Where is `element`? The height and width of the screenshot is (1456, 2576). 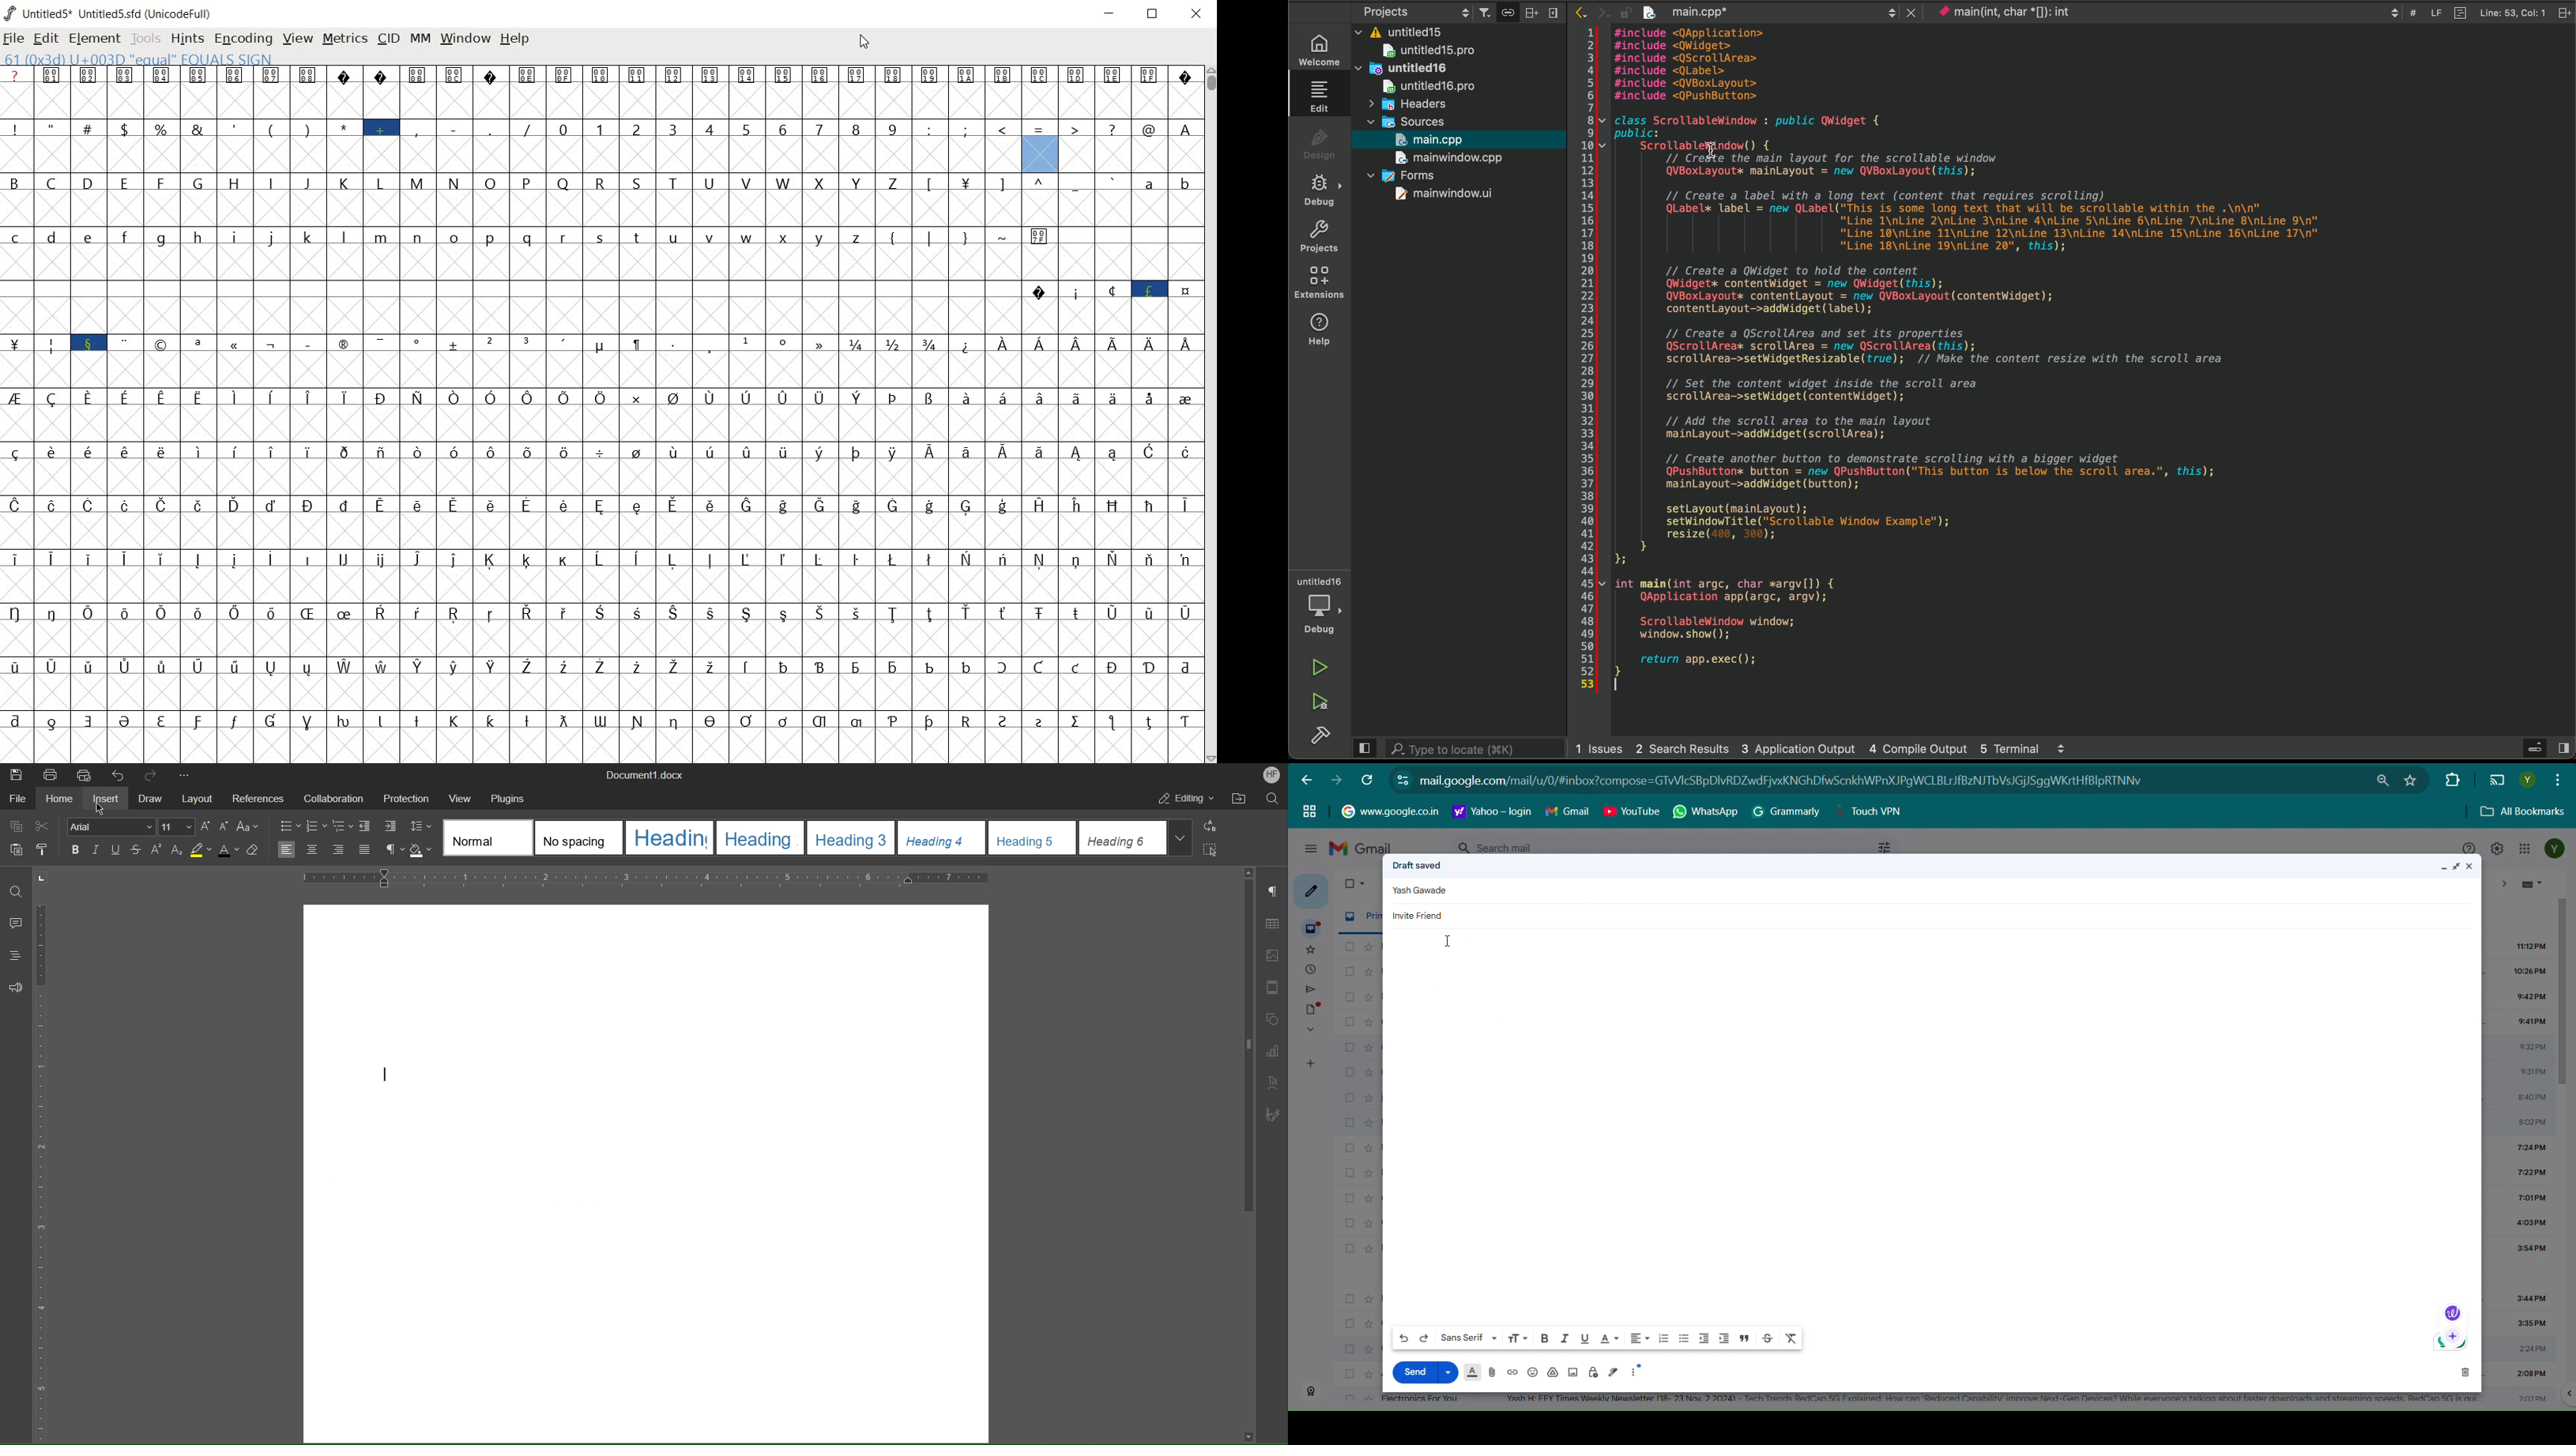 element is located at coordinates (92, 37).